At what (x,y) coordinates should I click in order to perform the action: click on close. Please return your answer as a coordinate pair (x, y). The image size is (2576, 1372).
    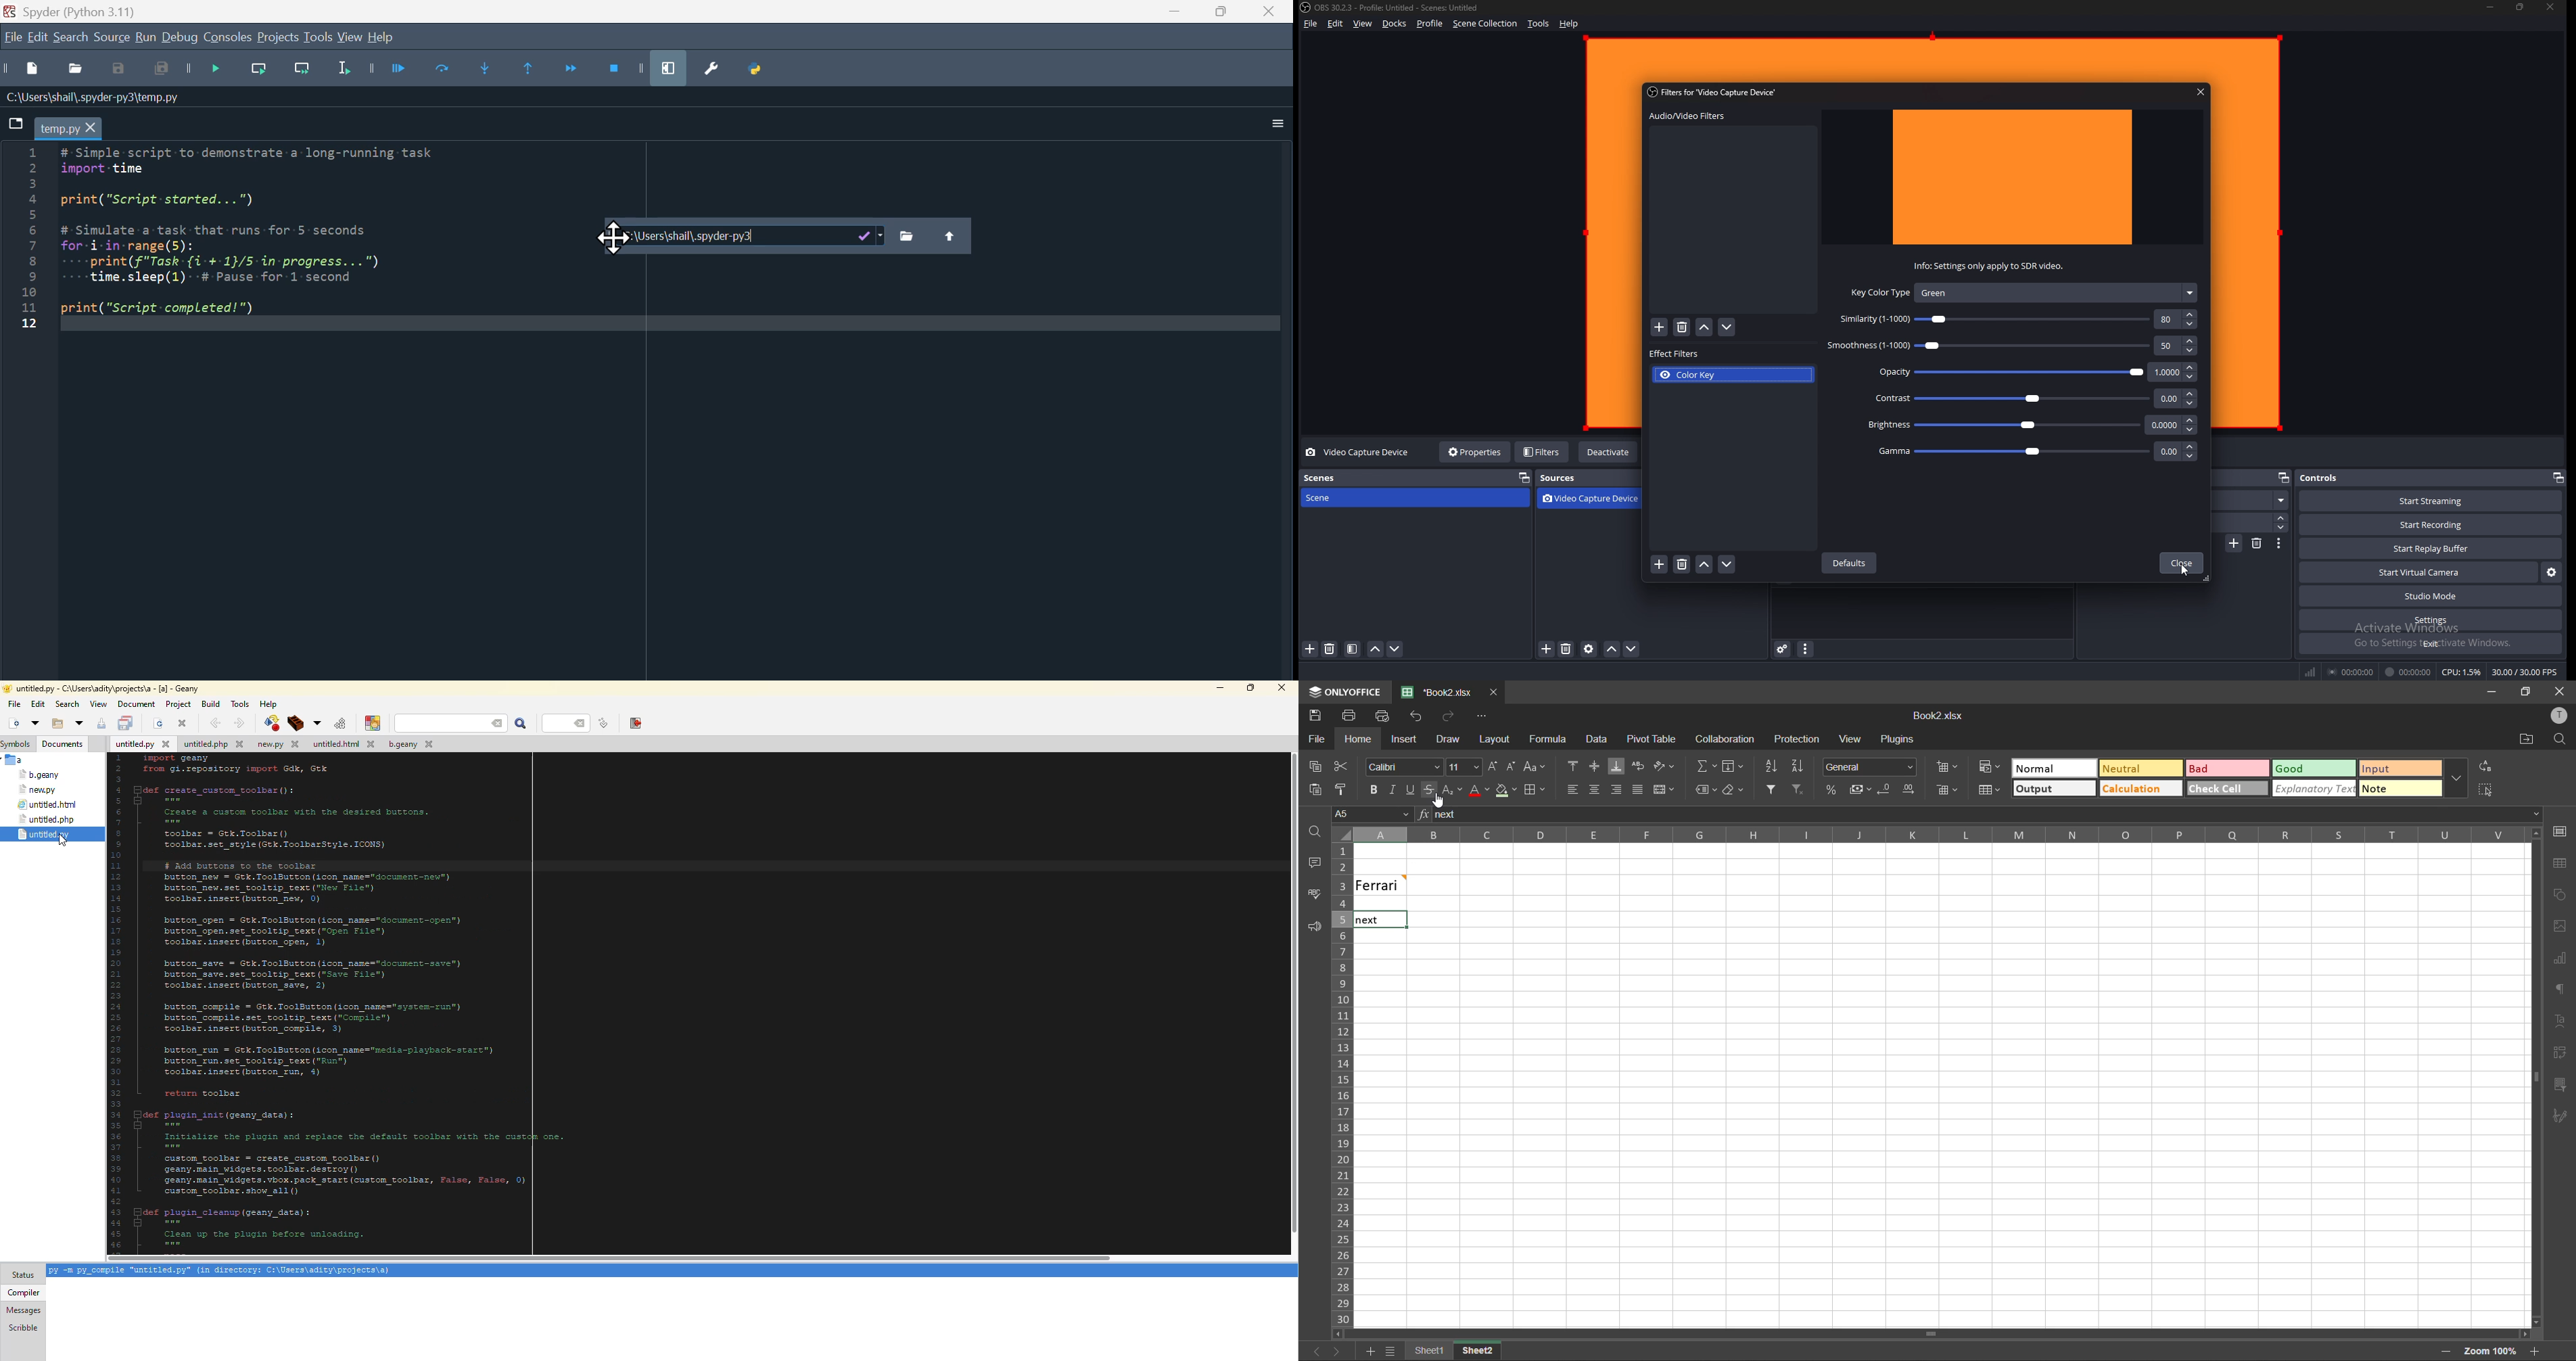
    Looking at the image, I should click on (2181, 563).